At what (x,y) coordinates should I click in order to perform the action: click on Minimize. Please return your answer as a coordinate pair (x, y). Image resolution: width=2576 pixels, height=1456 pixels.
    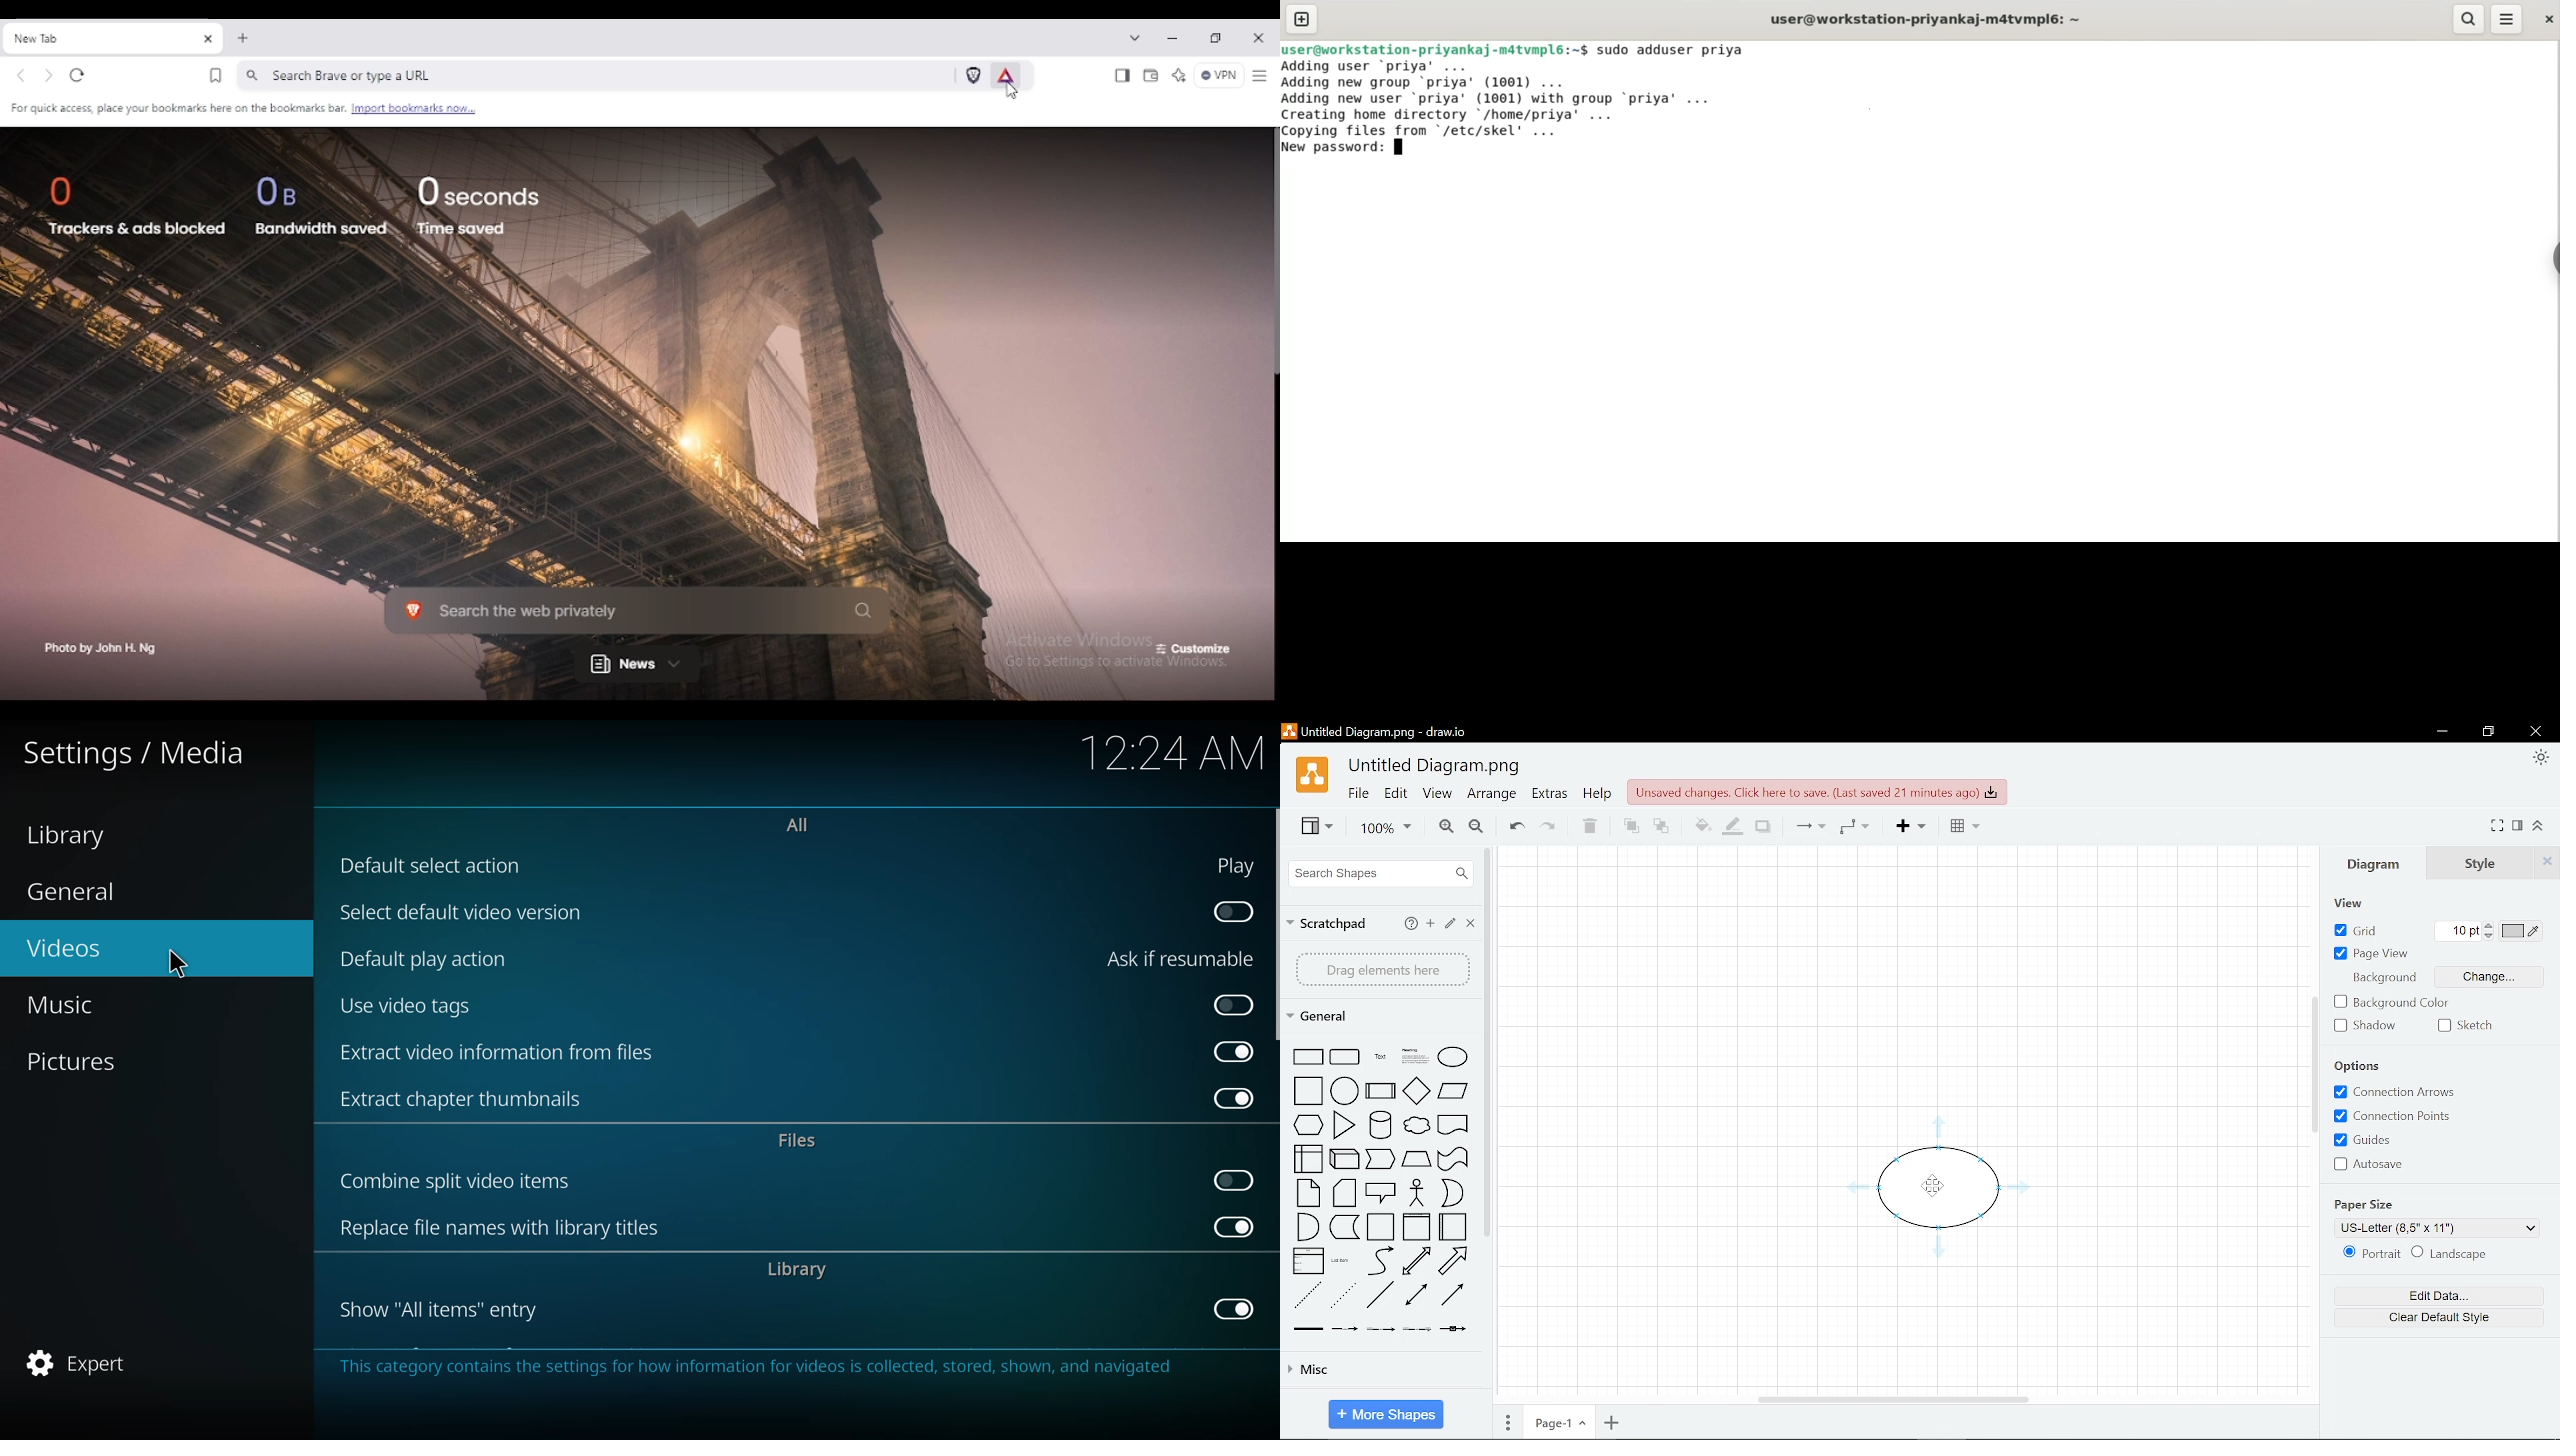
    Looking at the image, I should click on (2441, 732).